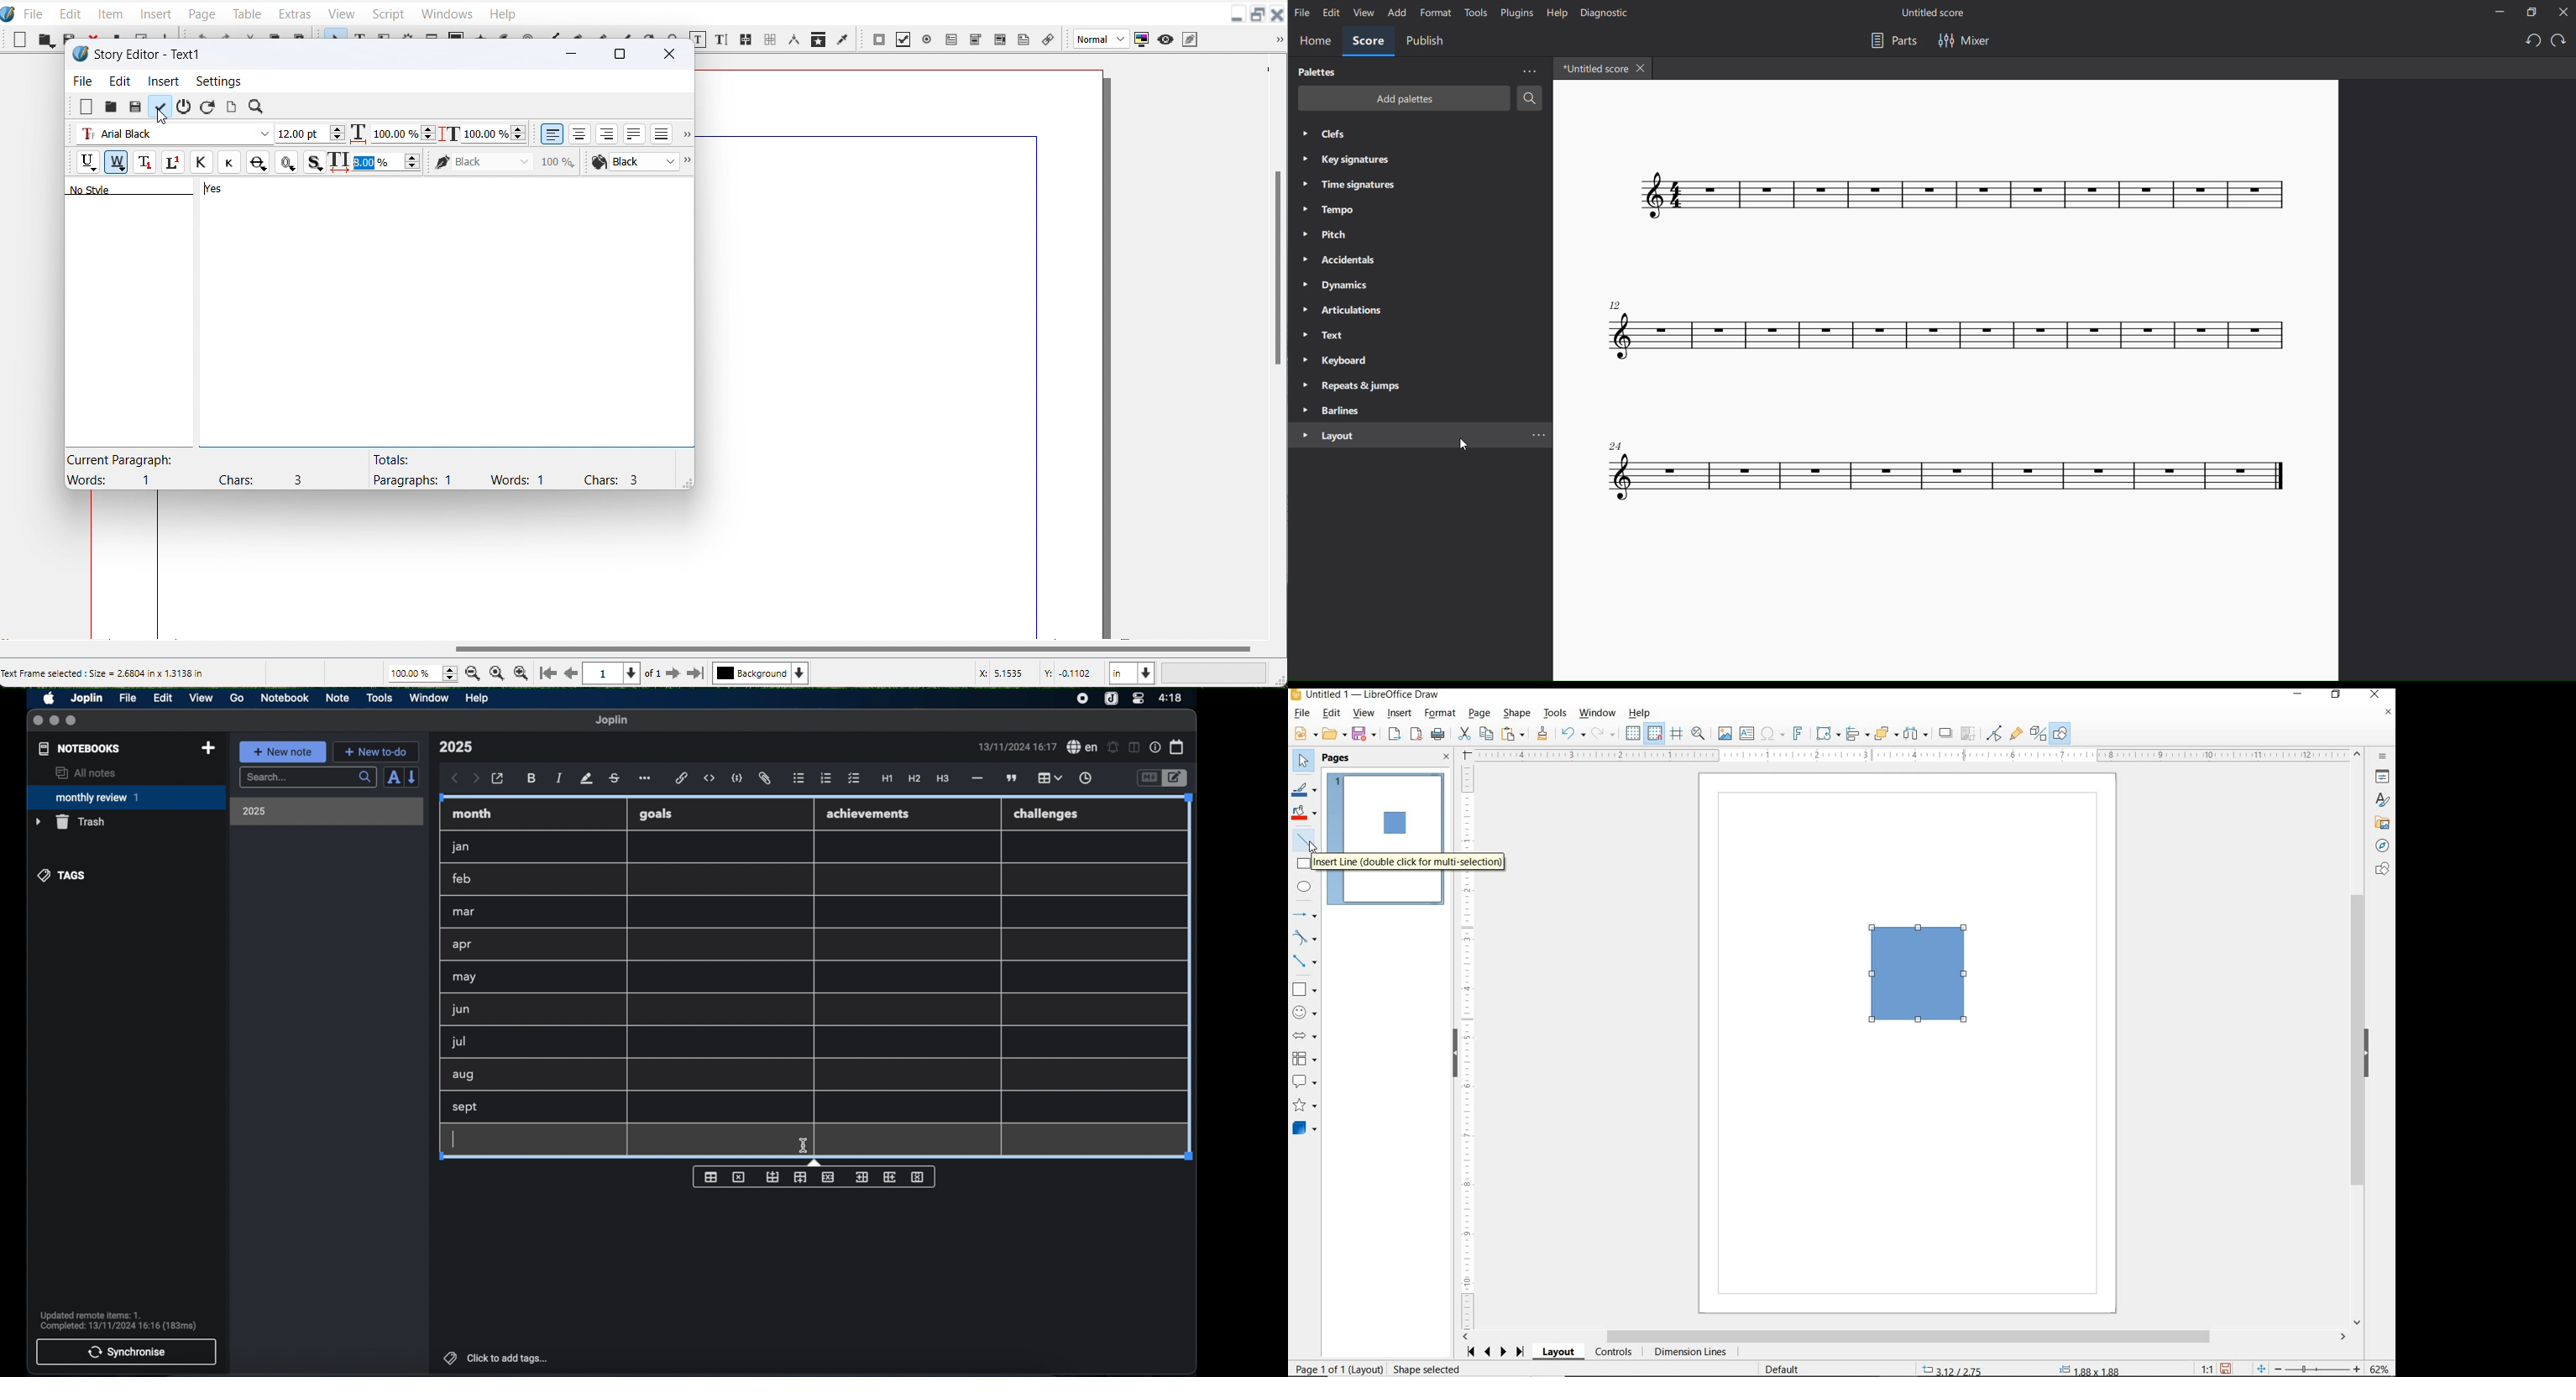 The height and width of the screenshot is (1400, 2576). I want to click on Update text frame, so click(231, 106).